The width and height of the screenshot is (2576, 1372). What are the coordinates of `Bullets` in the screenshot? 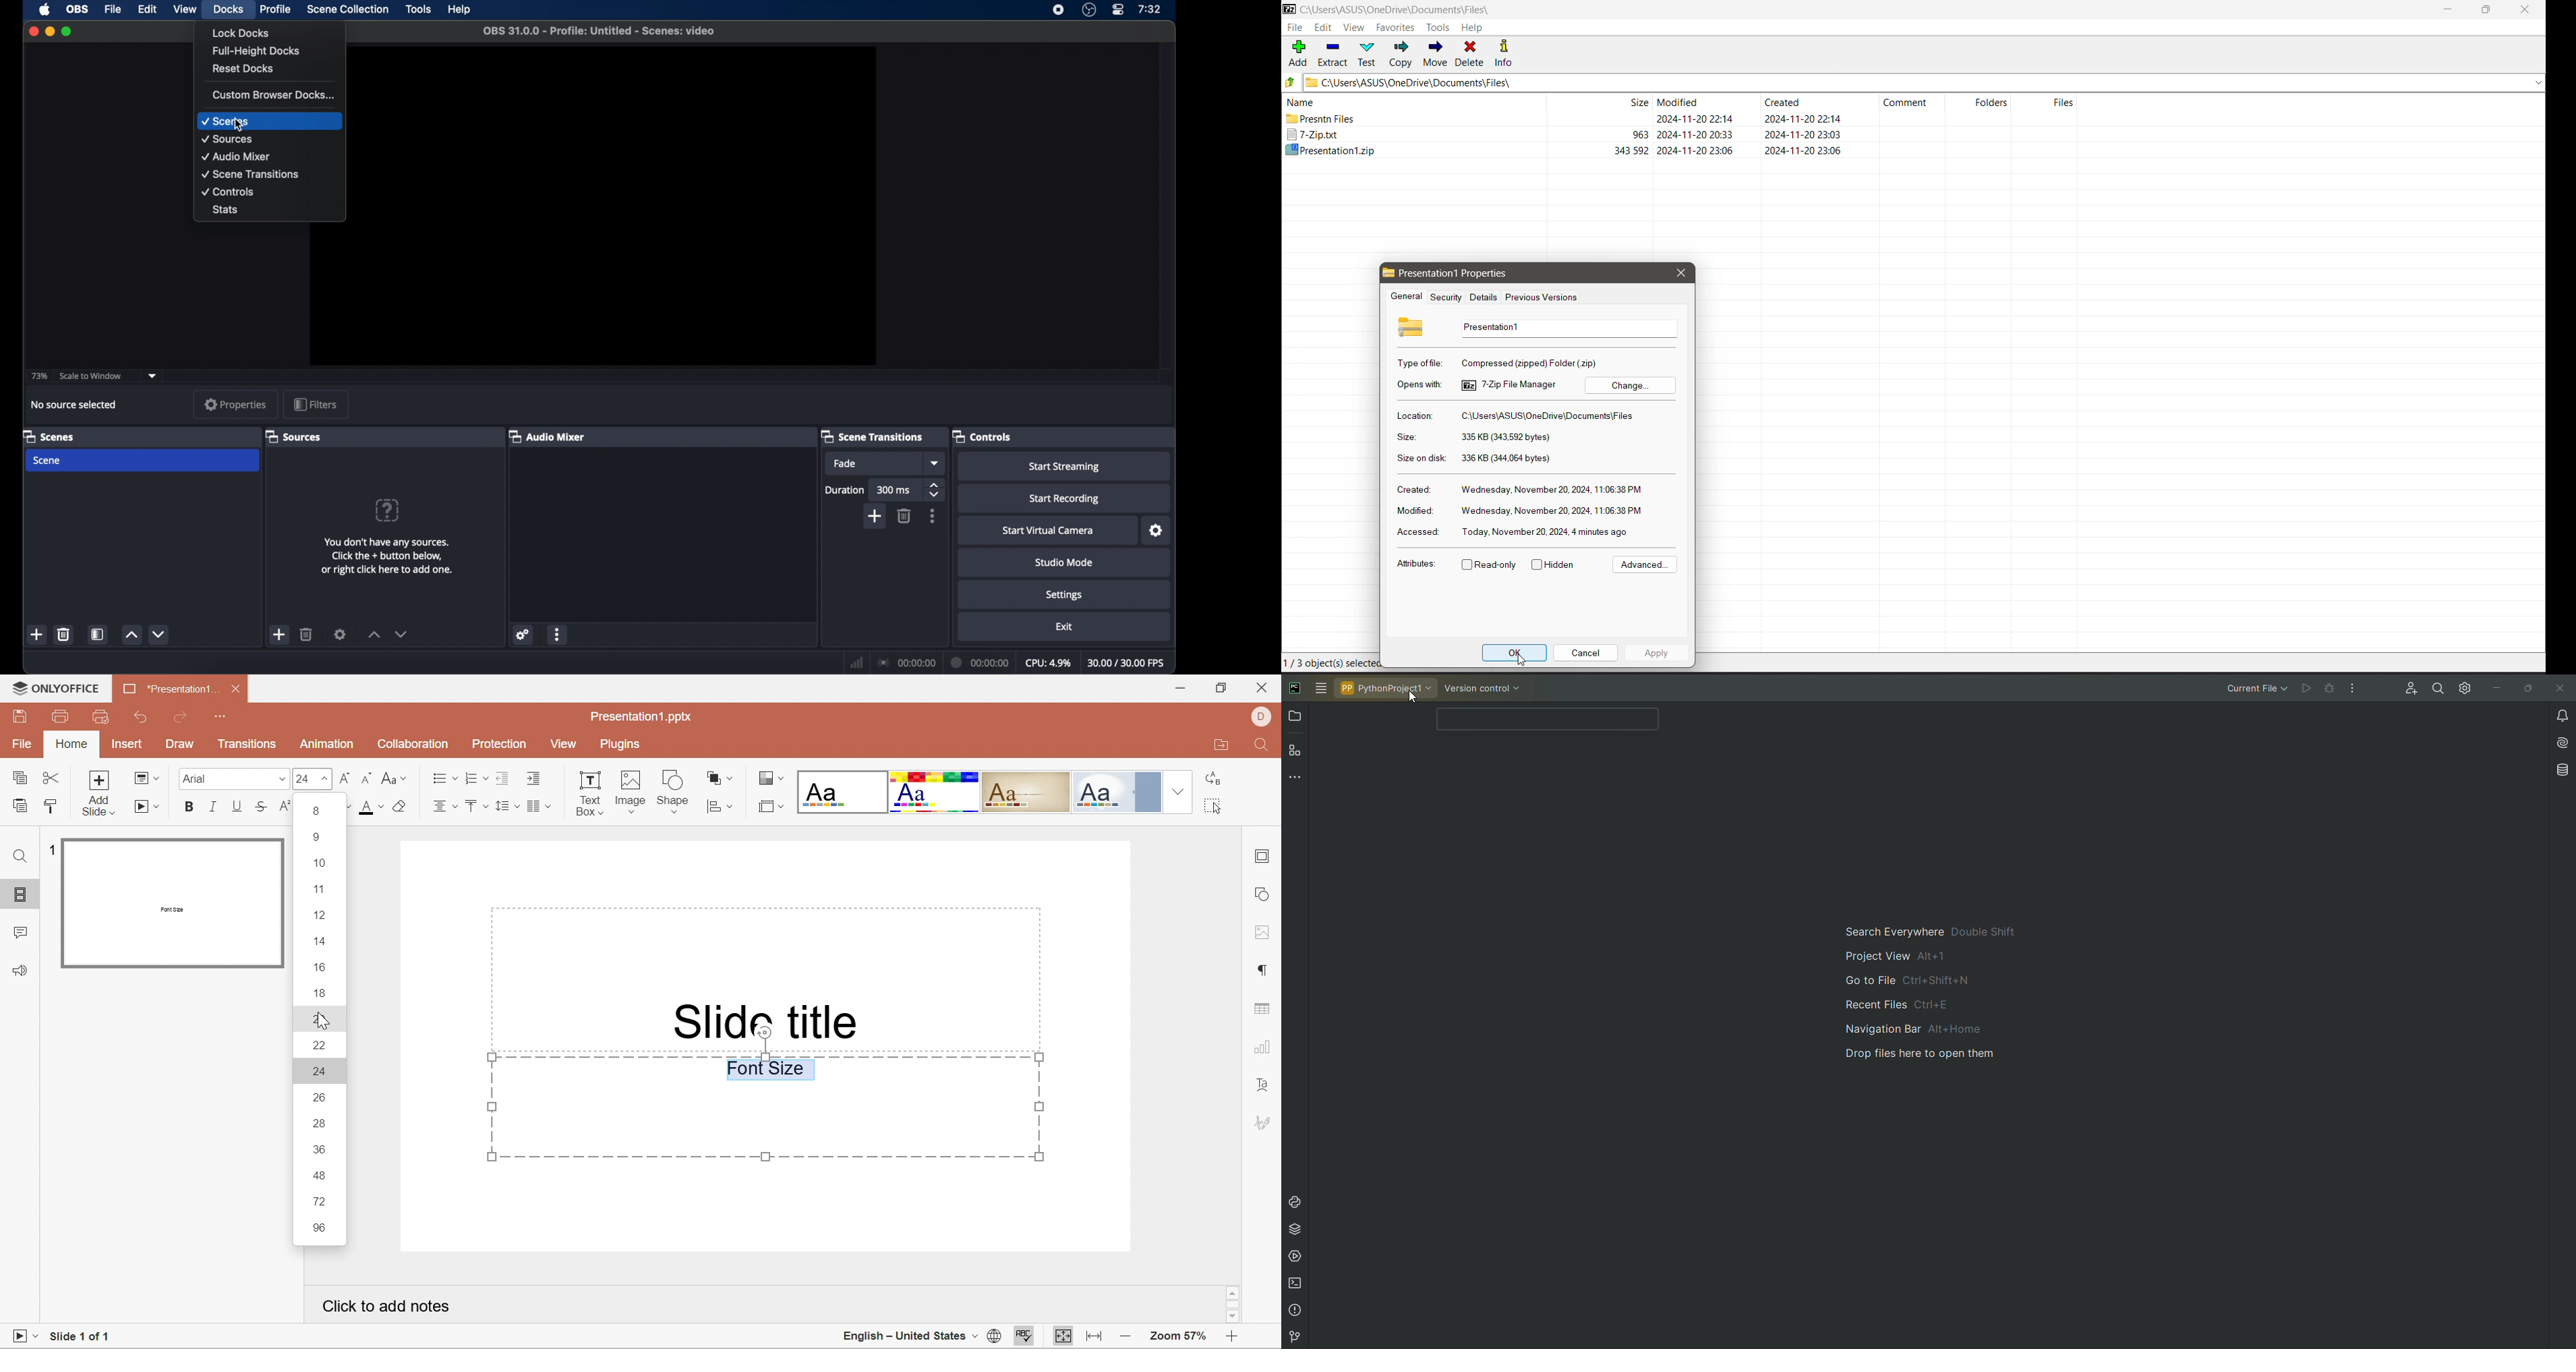 It's located at (444, 778).